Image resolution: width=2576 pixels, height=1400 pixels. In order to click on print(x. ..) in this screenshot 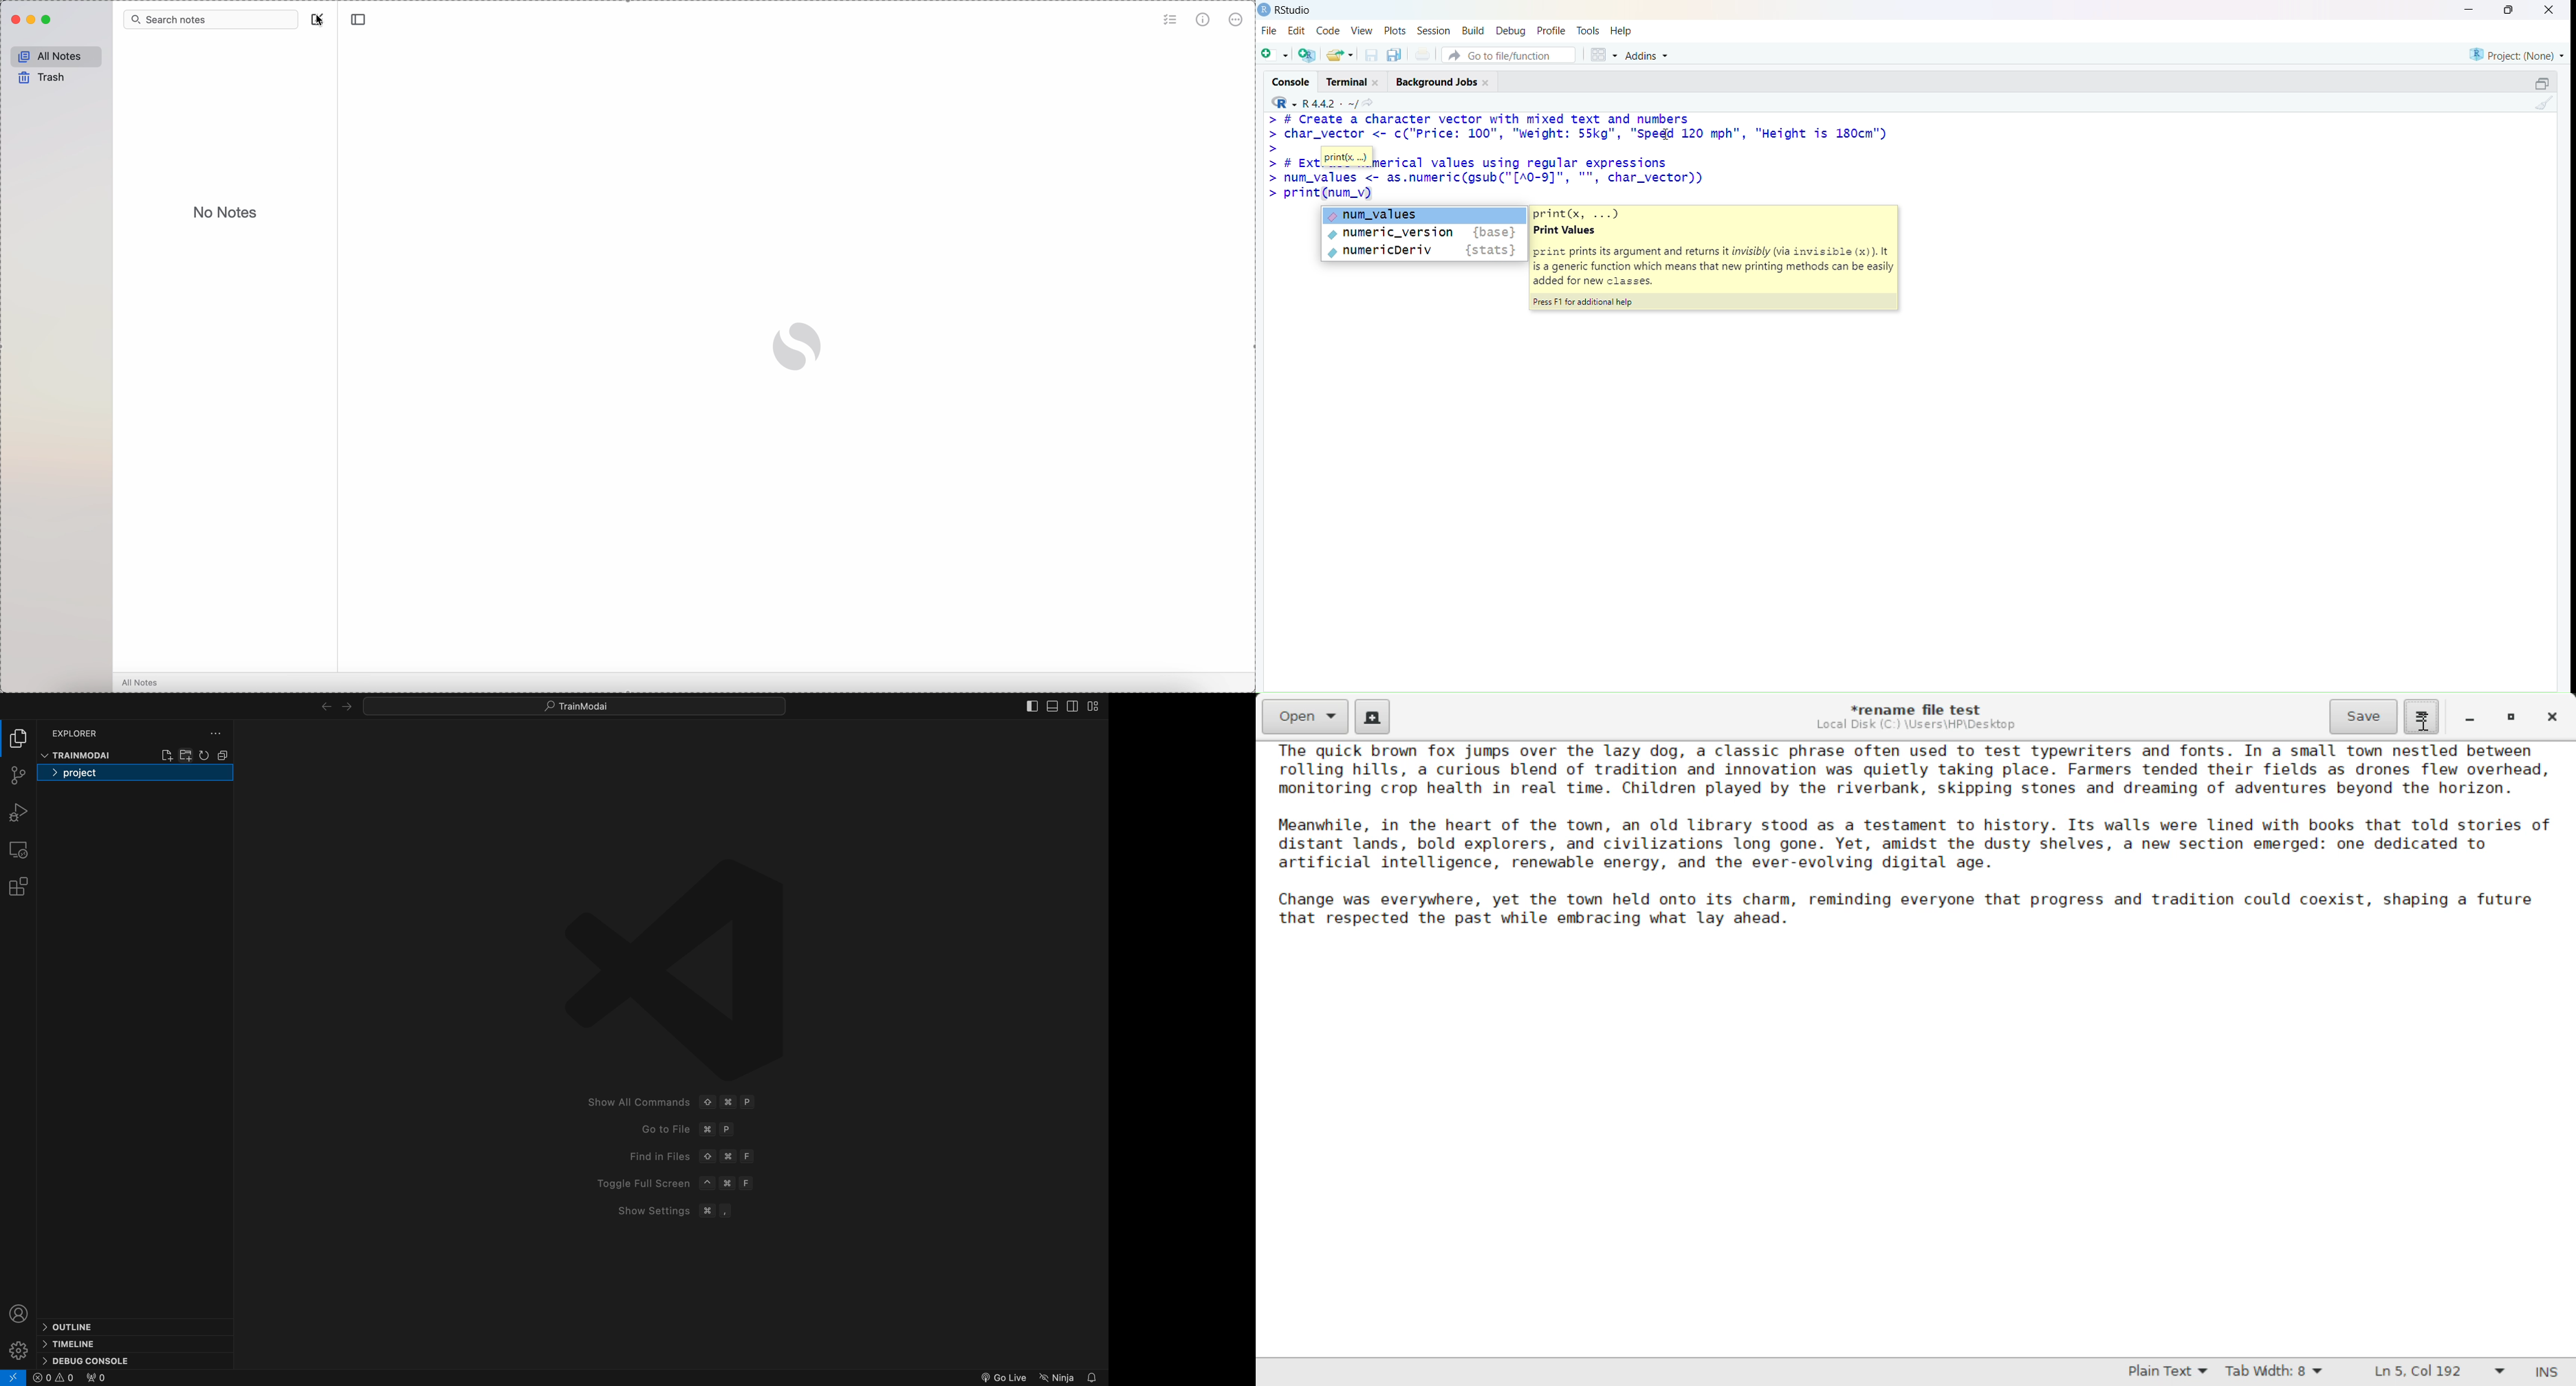, I will do `click(1345, 158)`.